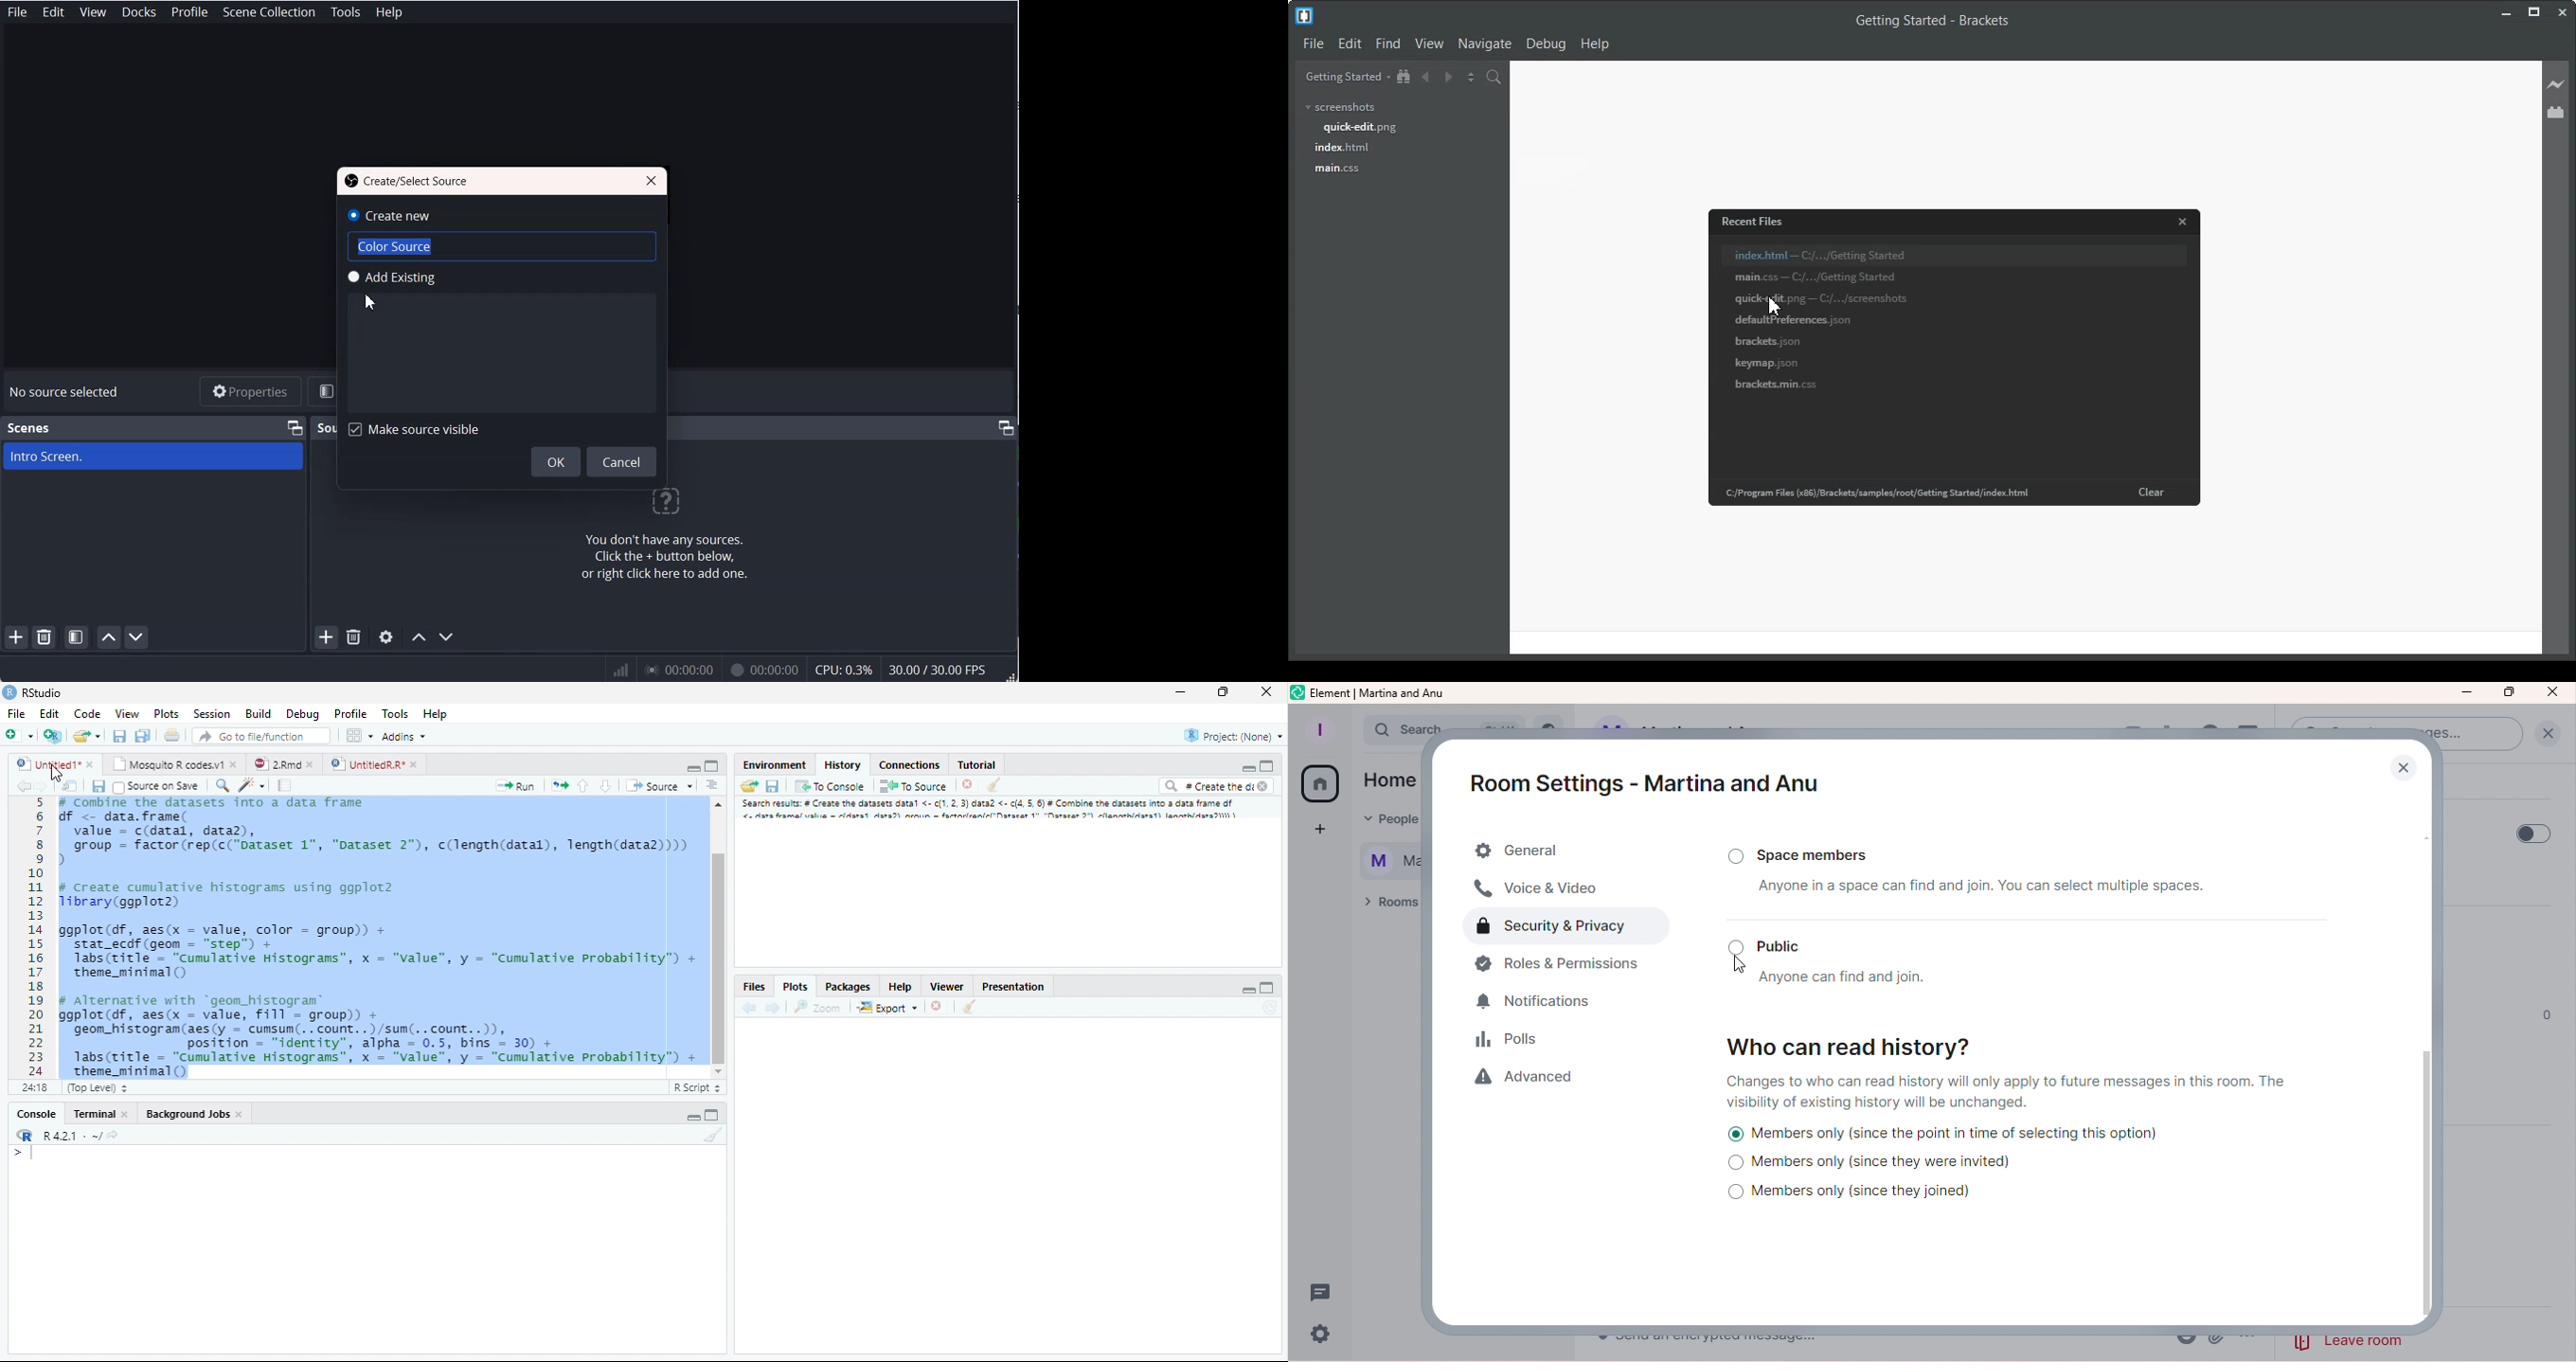 The width and height of the screenshot is (2576, 1372). What do you see at coordinates (750, 1010) in the screenshot?
I see `back` at bounding box center [750, 1010].